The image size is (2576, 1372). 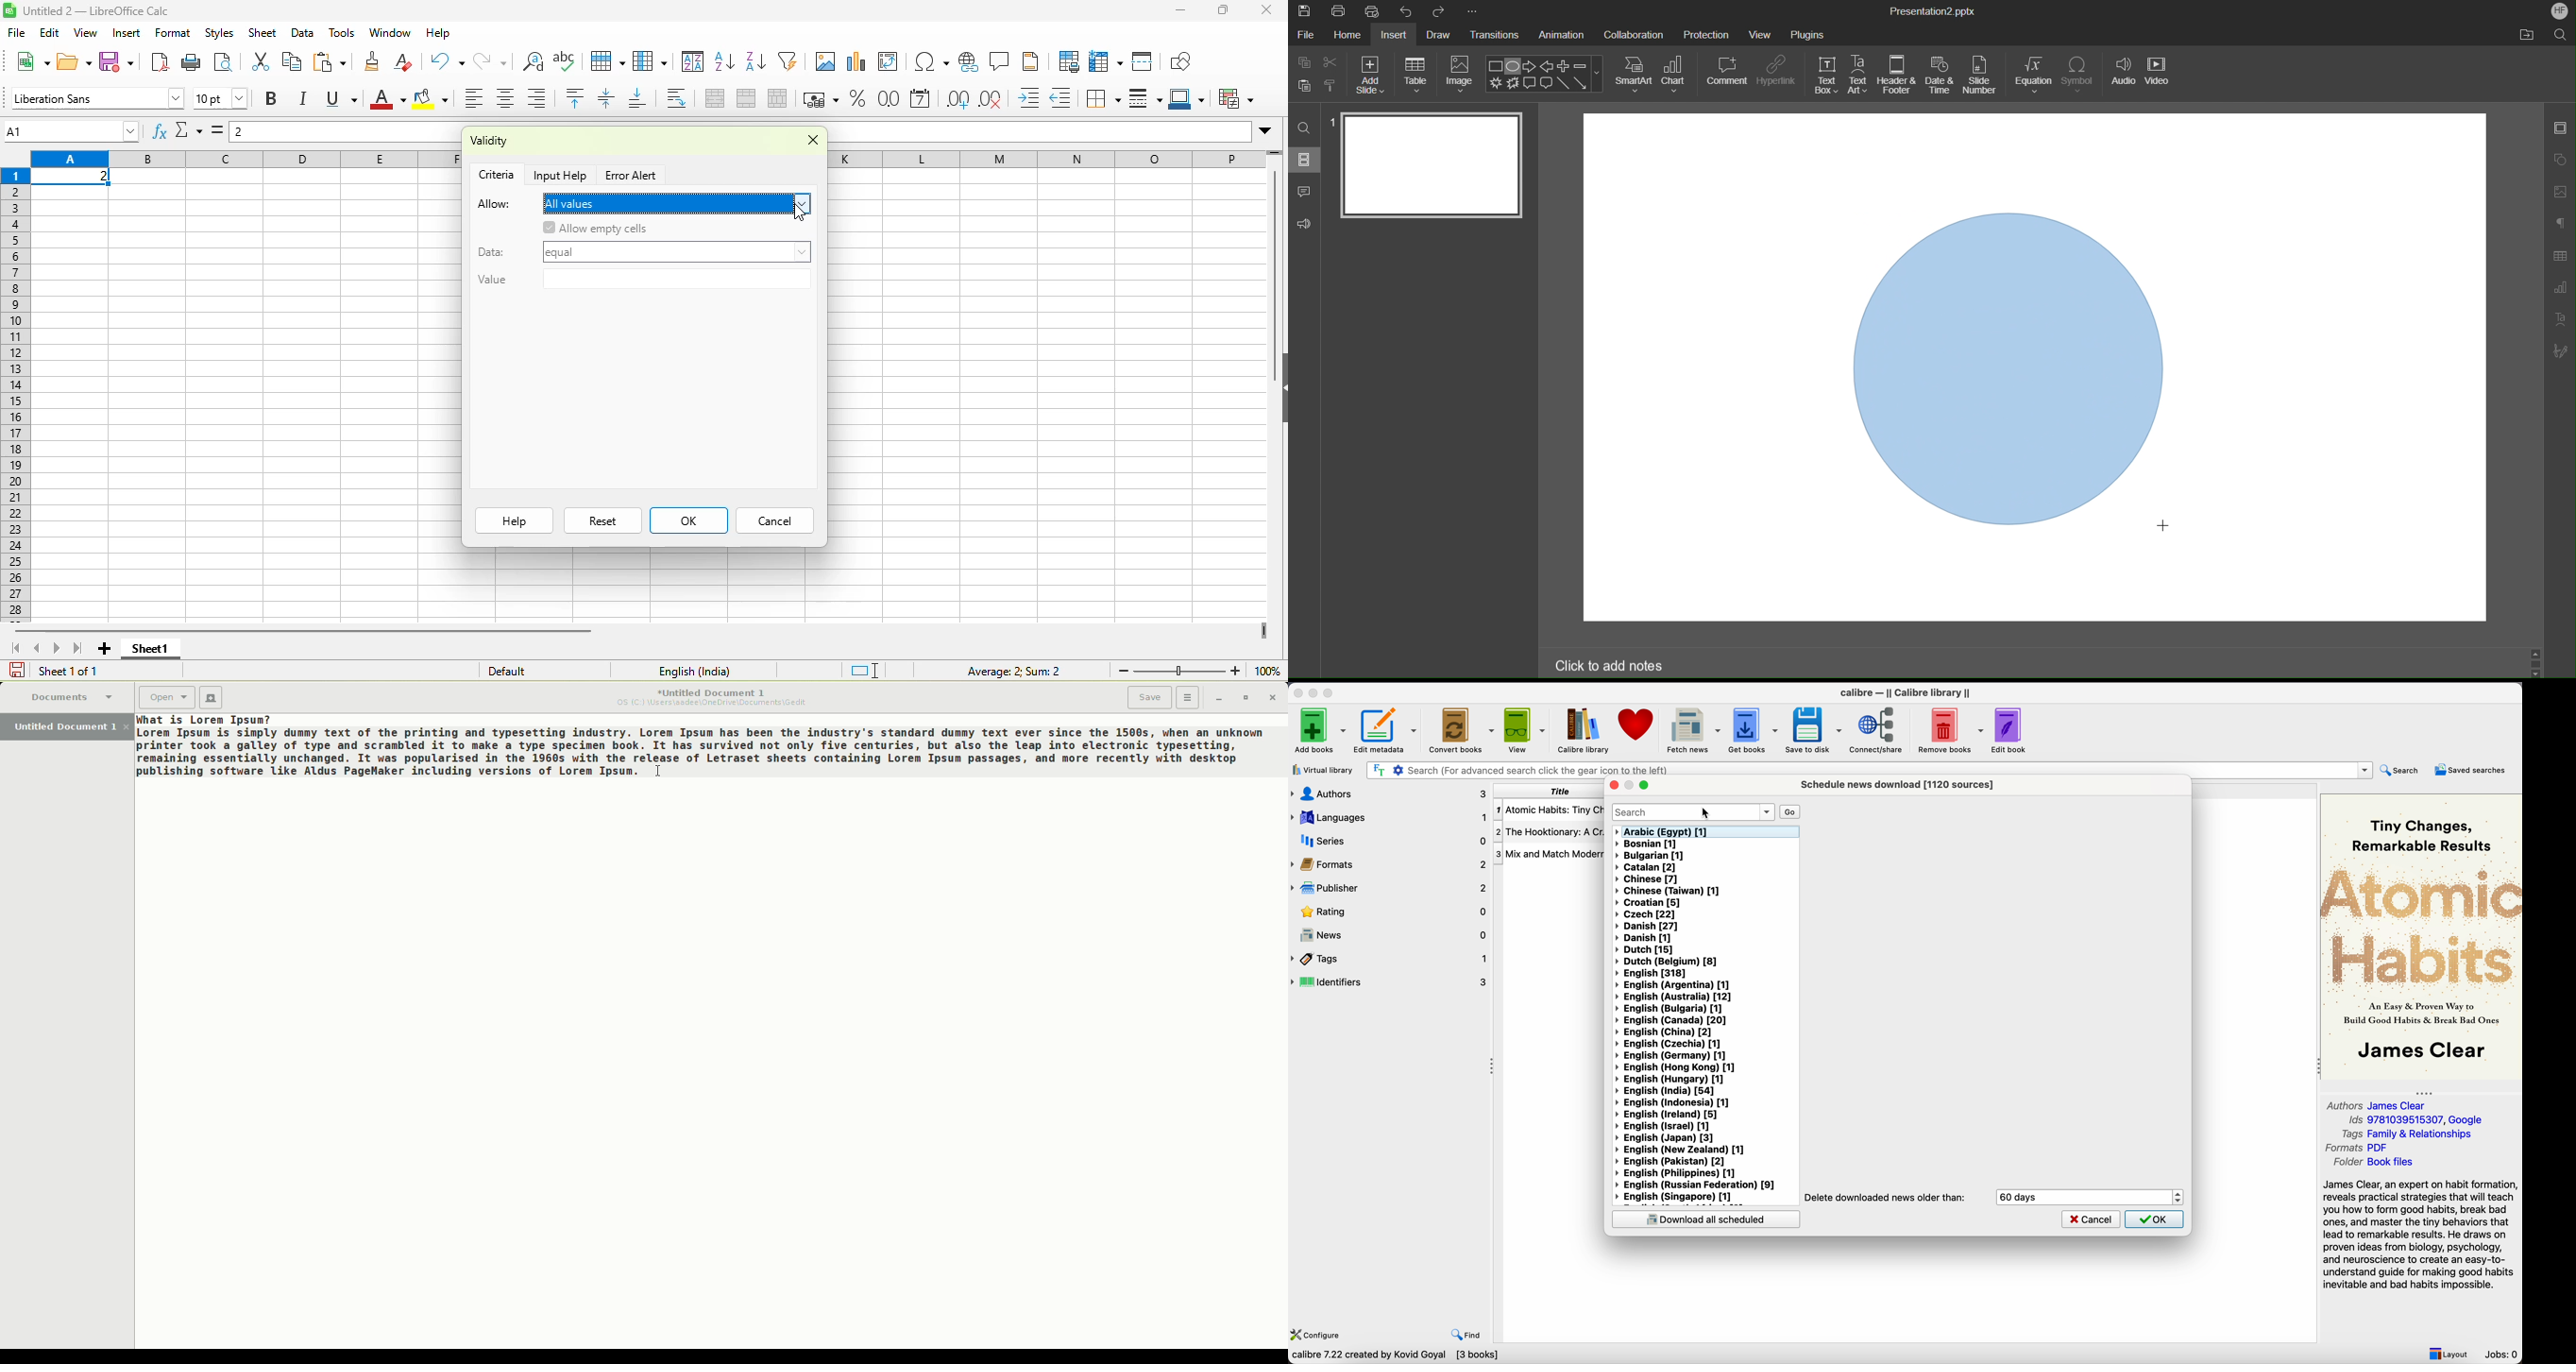 What do you see at coordinates (1305, 189) in the screenshot?
I see `Comment` at bounding box center [1305, 189].